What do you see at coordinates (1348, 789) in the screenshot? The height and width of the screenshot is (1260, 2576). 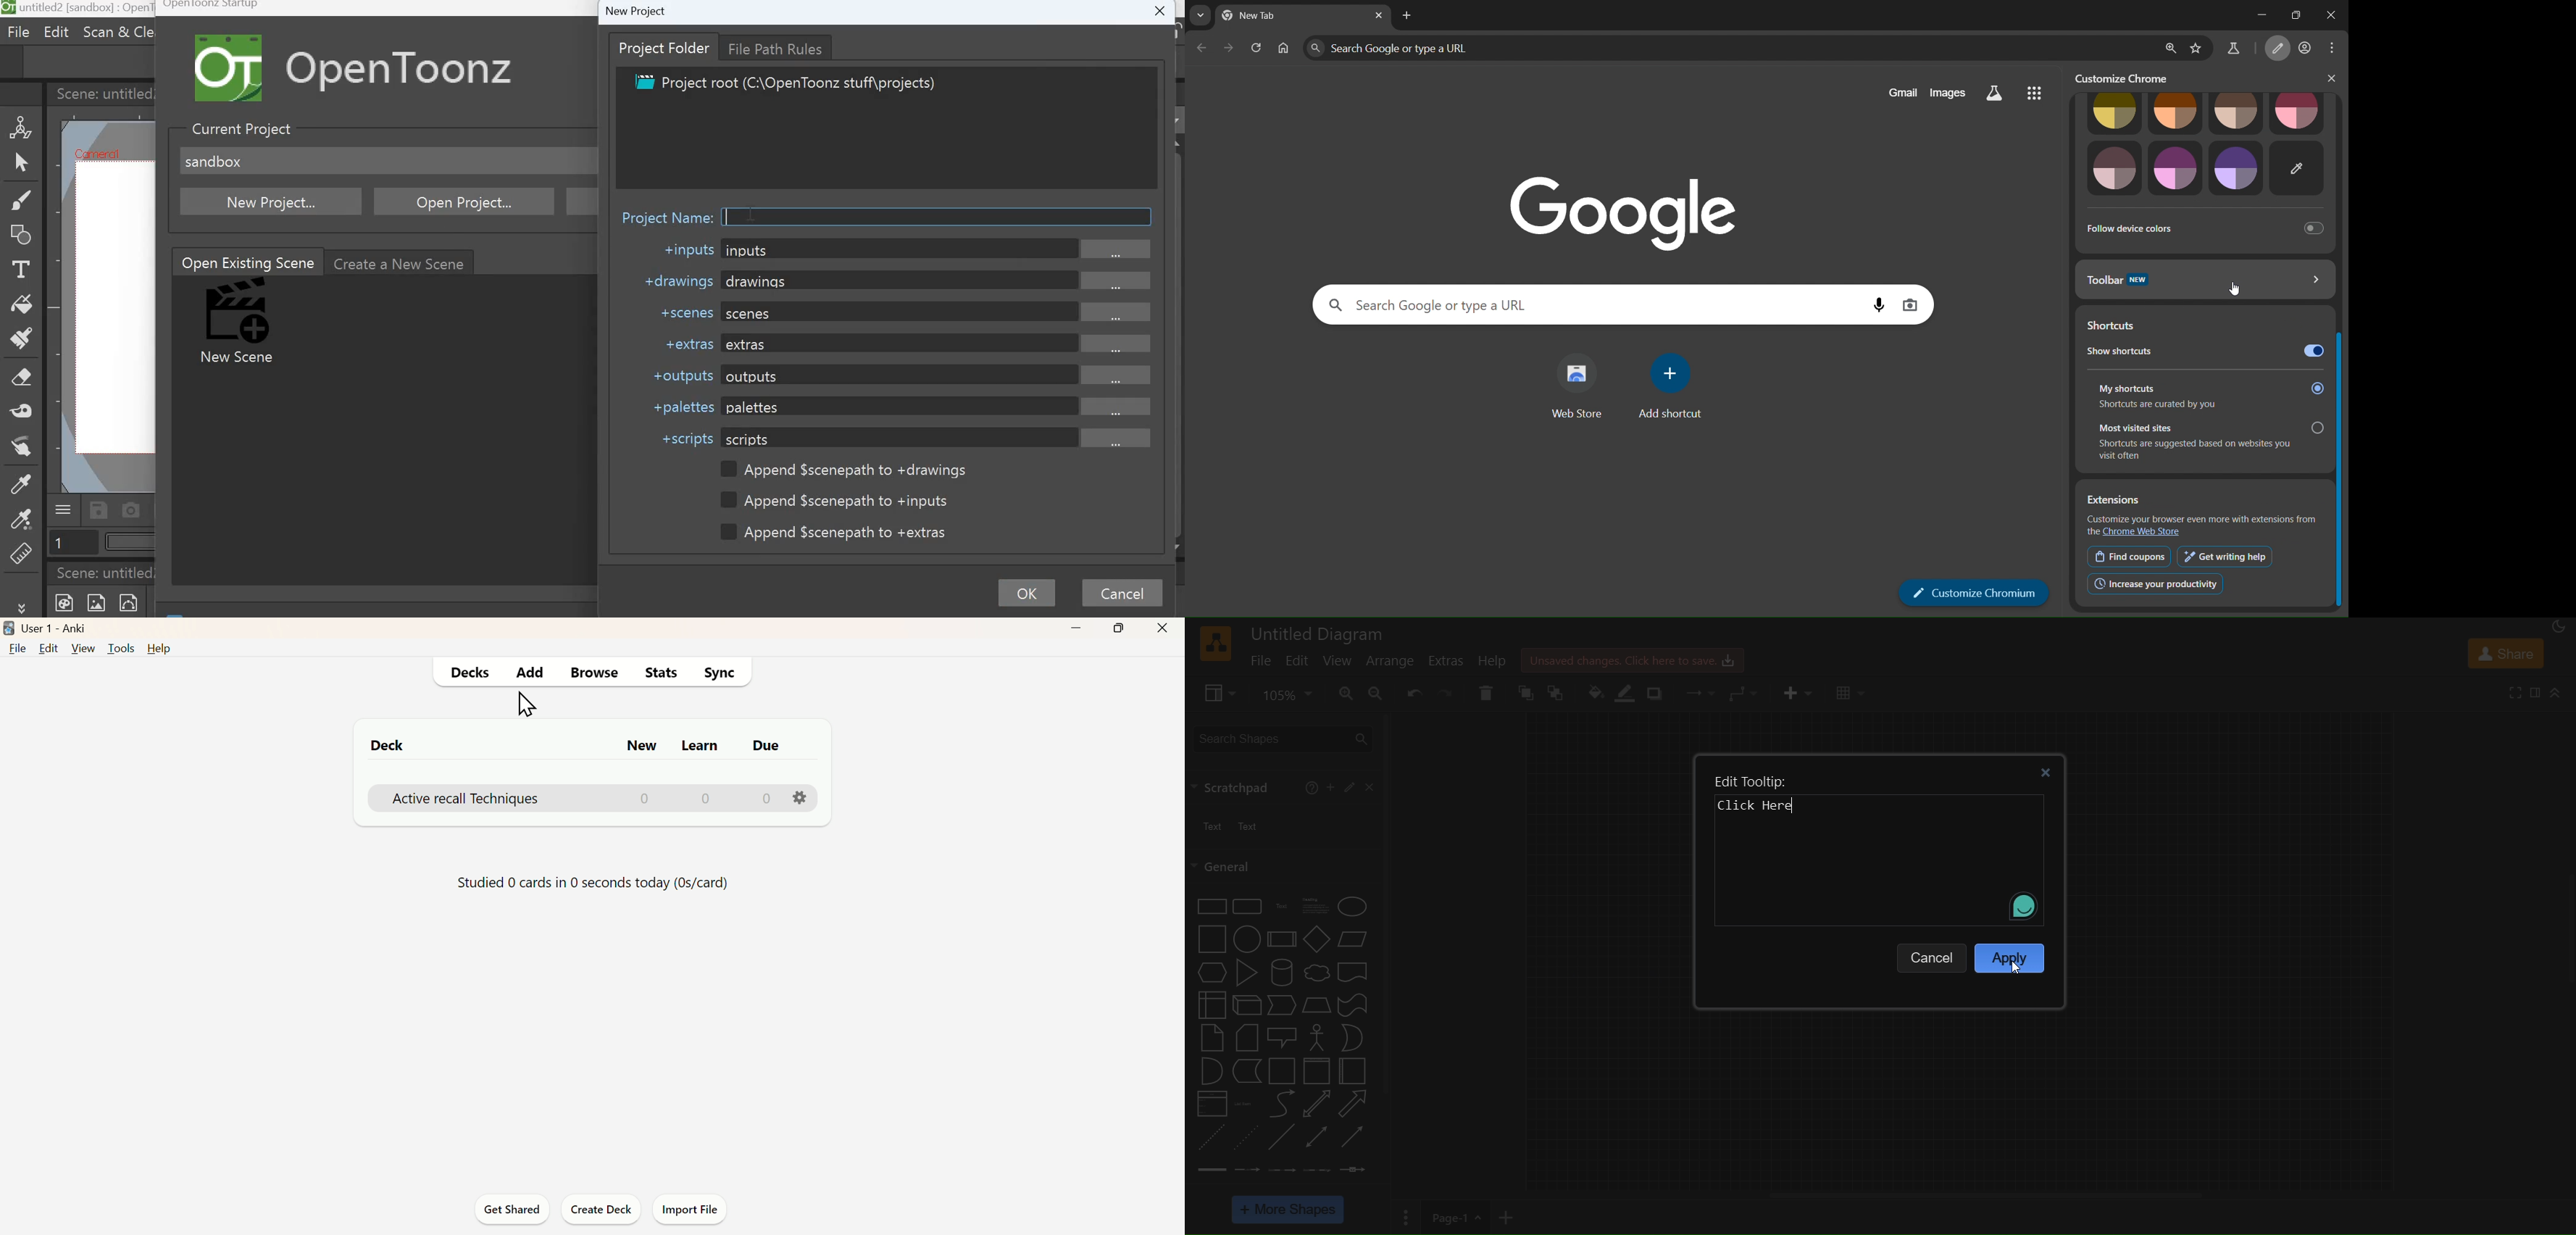 I see `edit` at bounding box center [1348, 789].